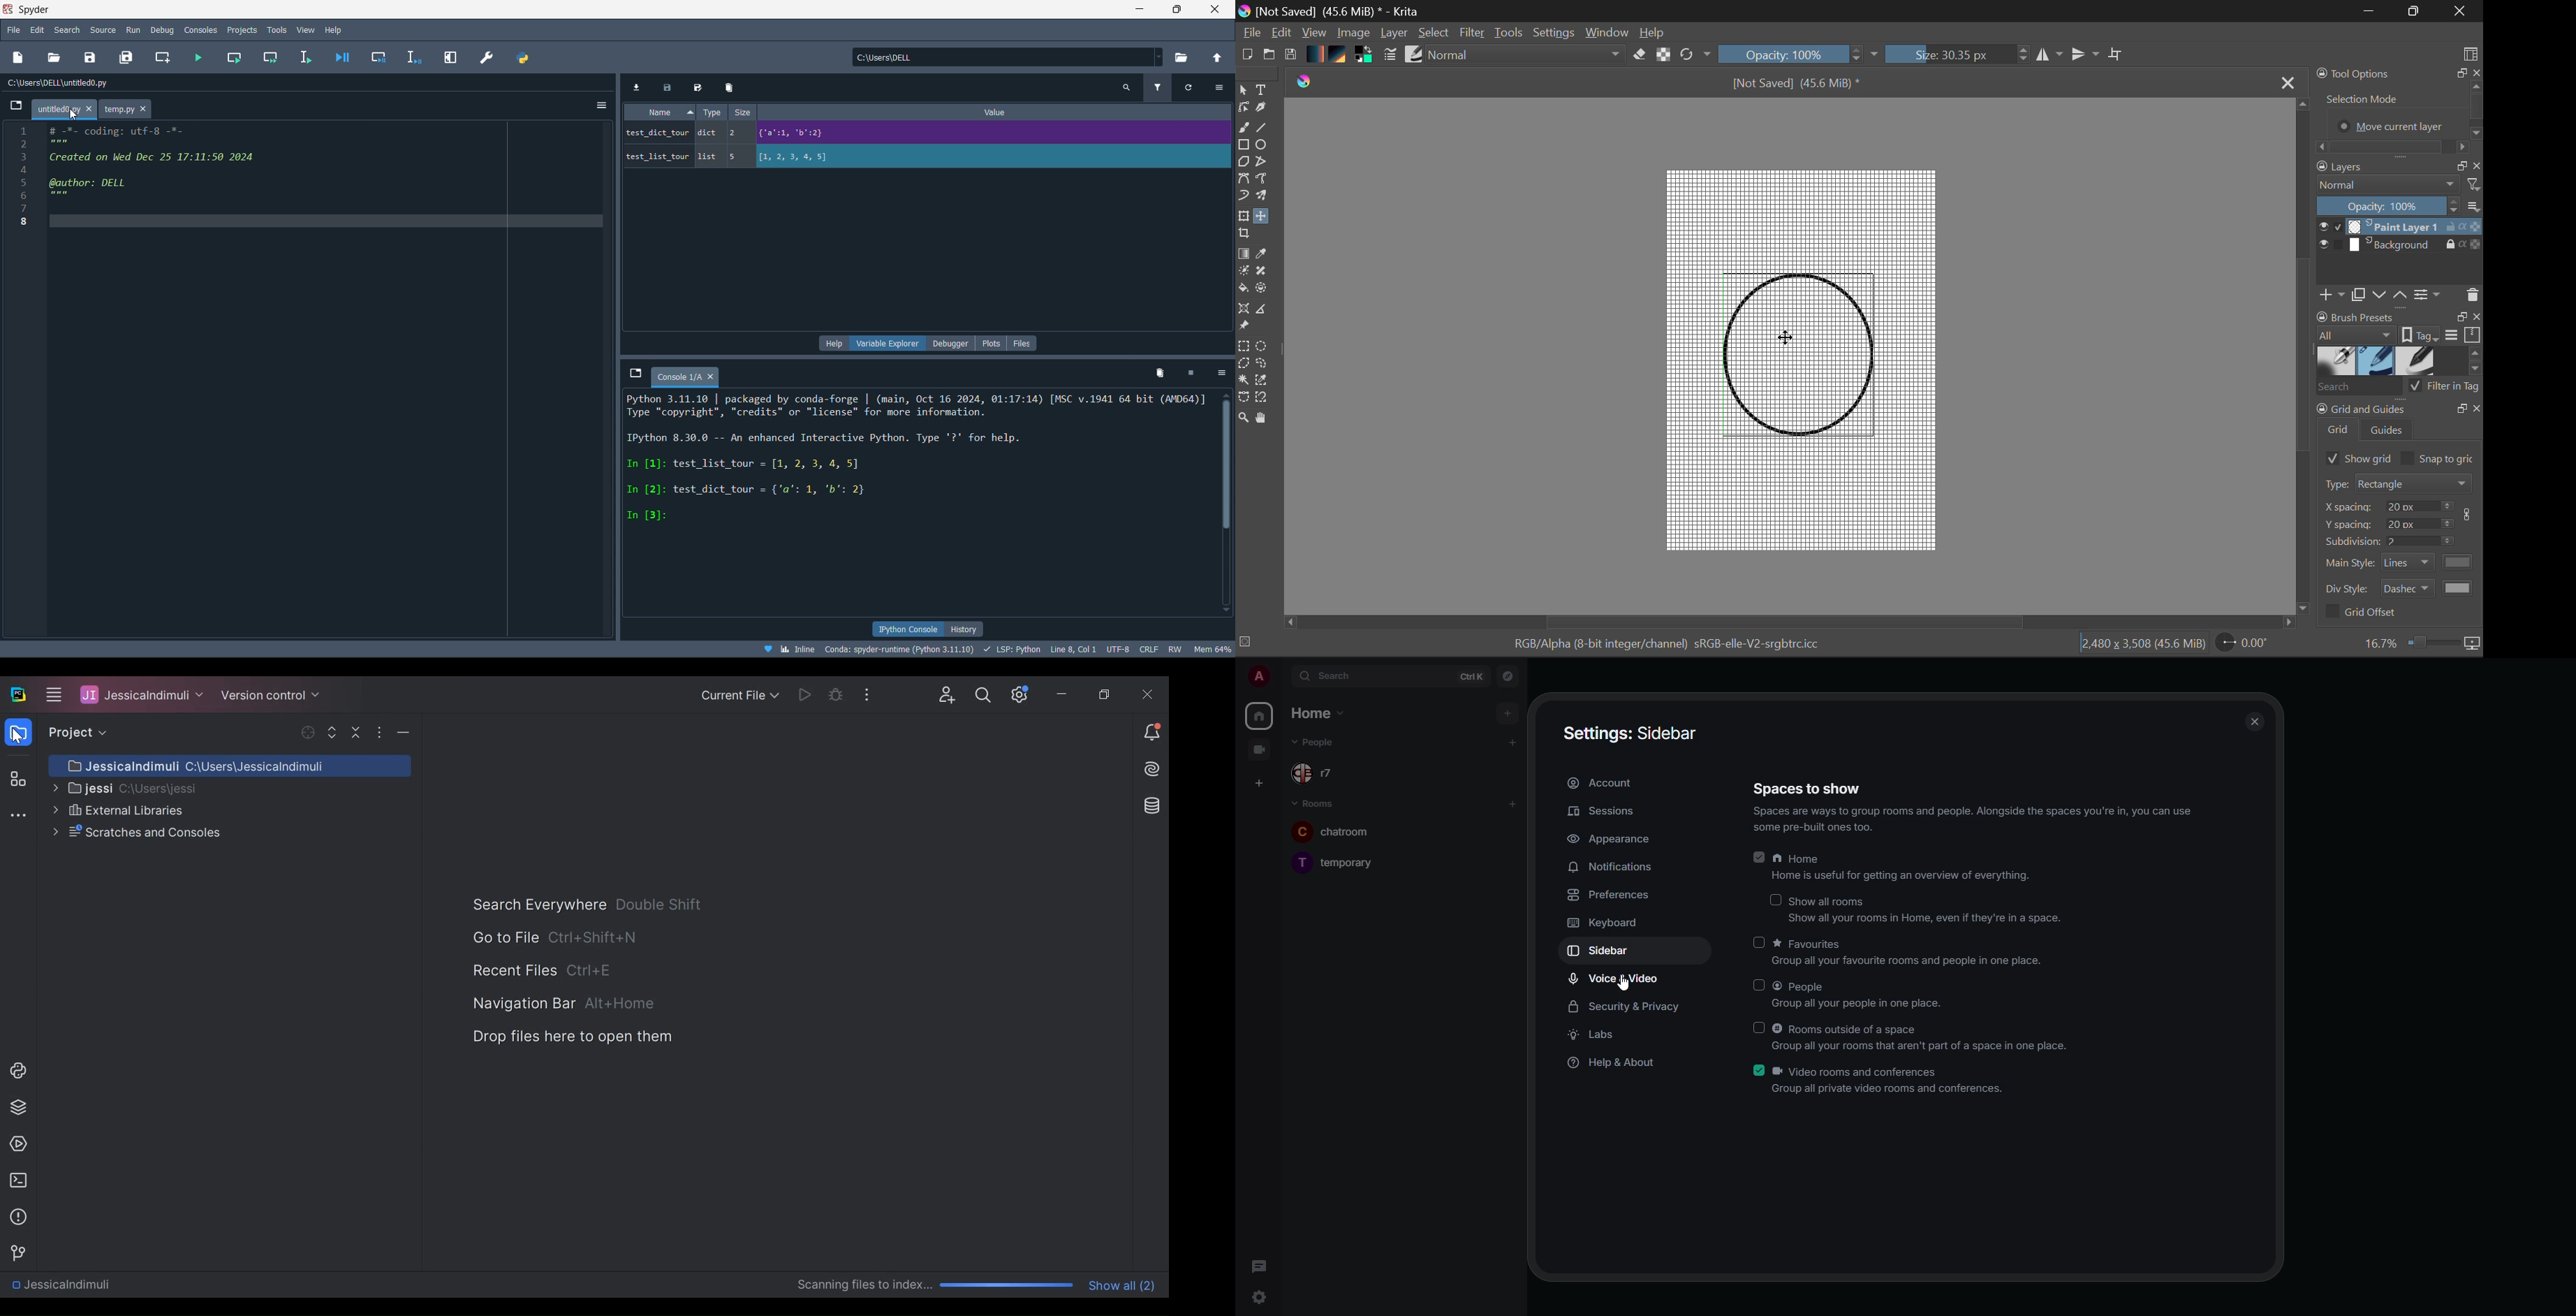 This screenshot has width=2576, height=1316. Describe the element at coordinates (809, 133) in the screenshot. I see `test dict tour dict 2 {'a':1, 'b':2}` at that location.